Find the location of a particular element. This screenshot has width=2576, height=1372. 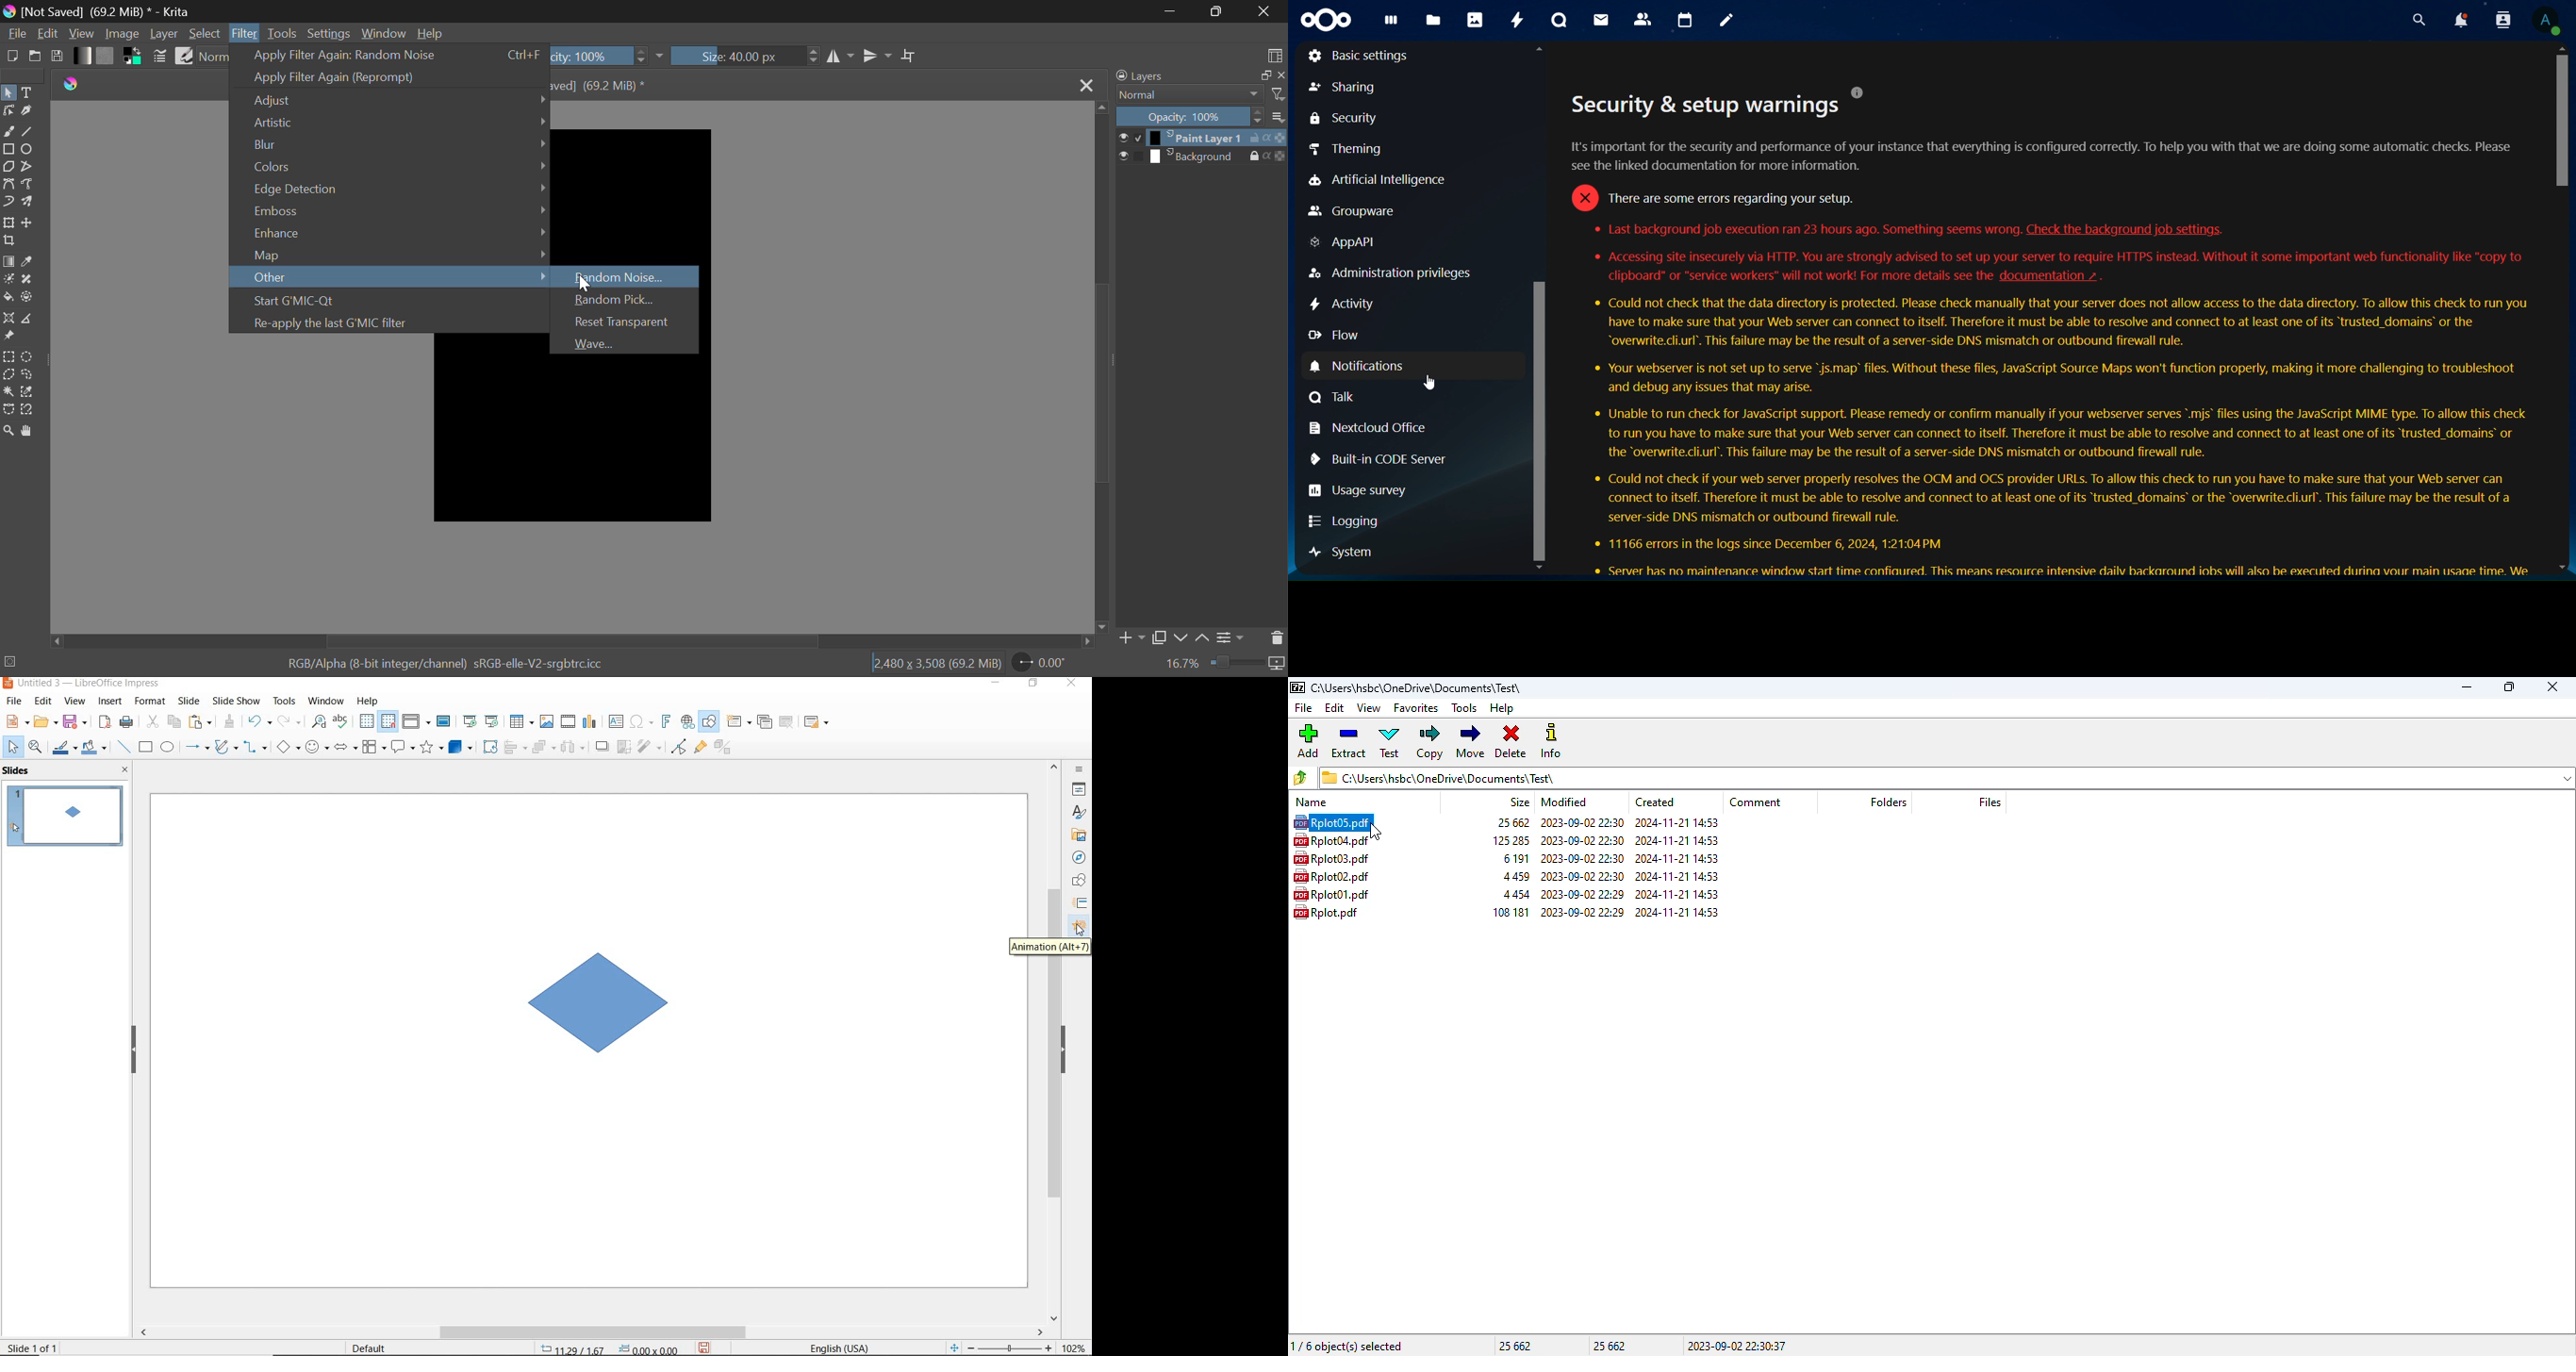

theming is located at coordinates (1348, 151).